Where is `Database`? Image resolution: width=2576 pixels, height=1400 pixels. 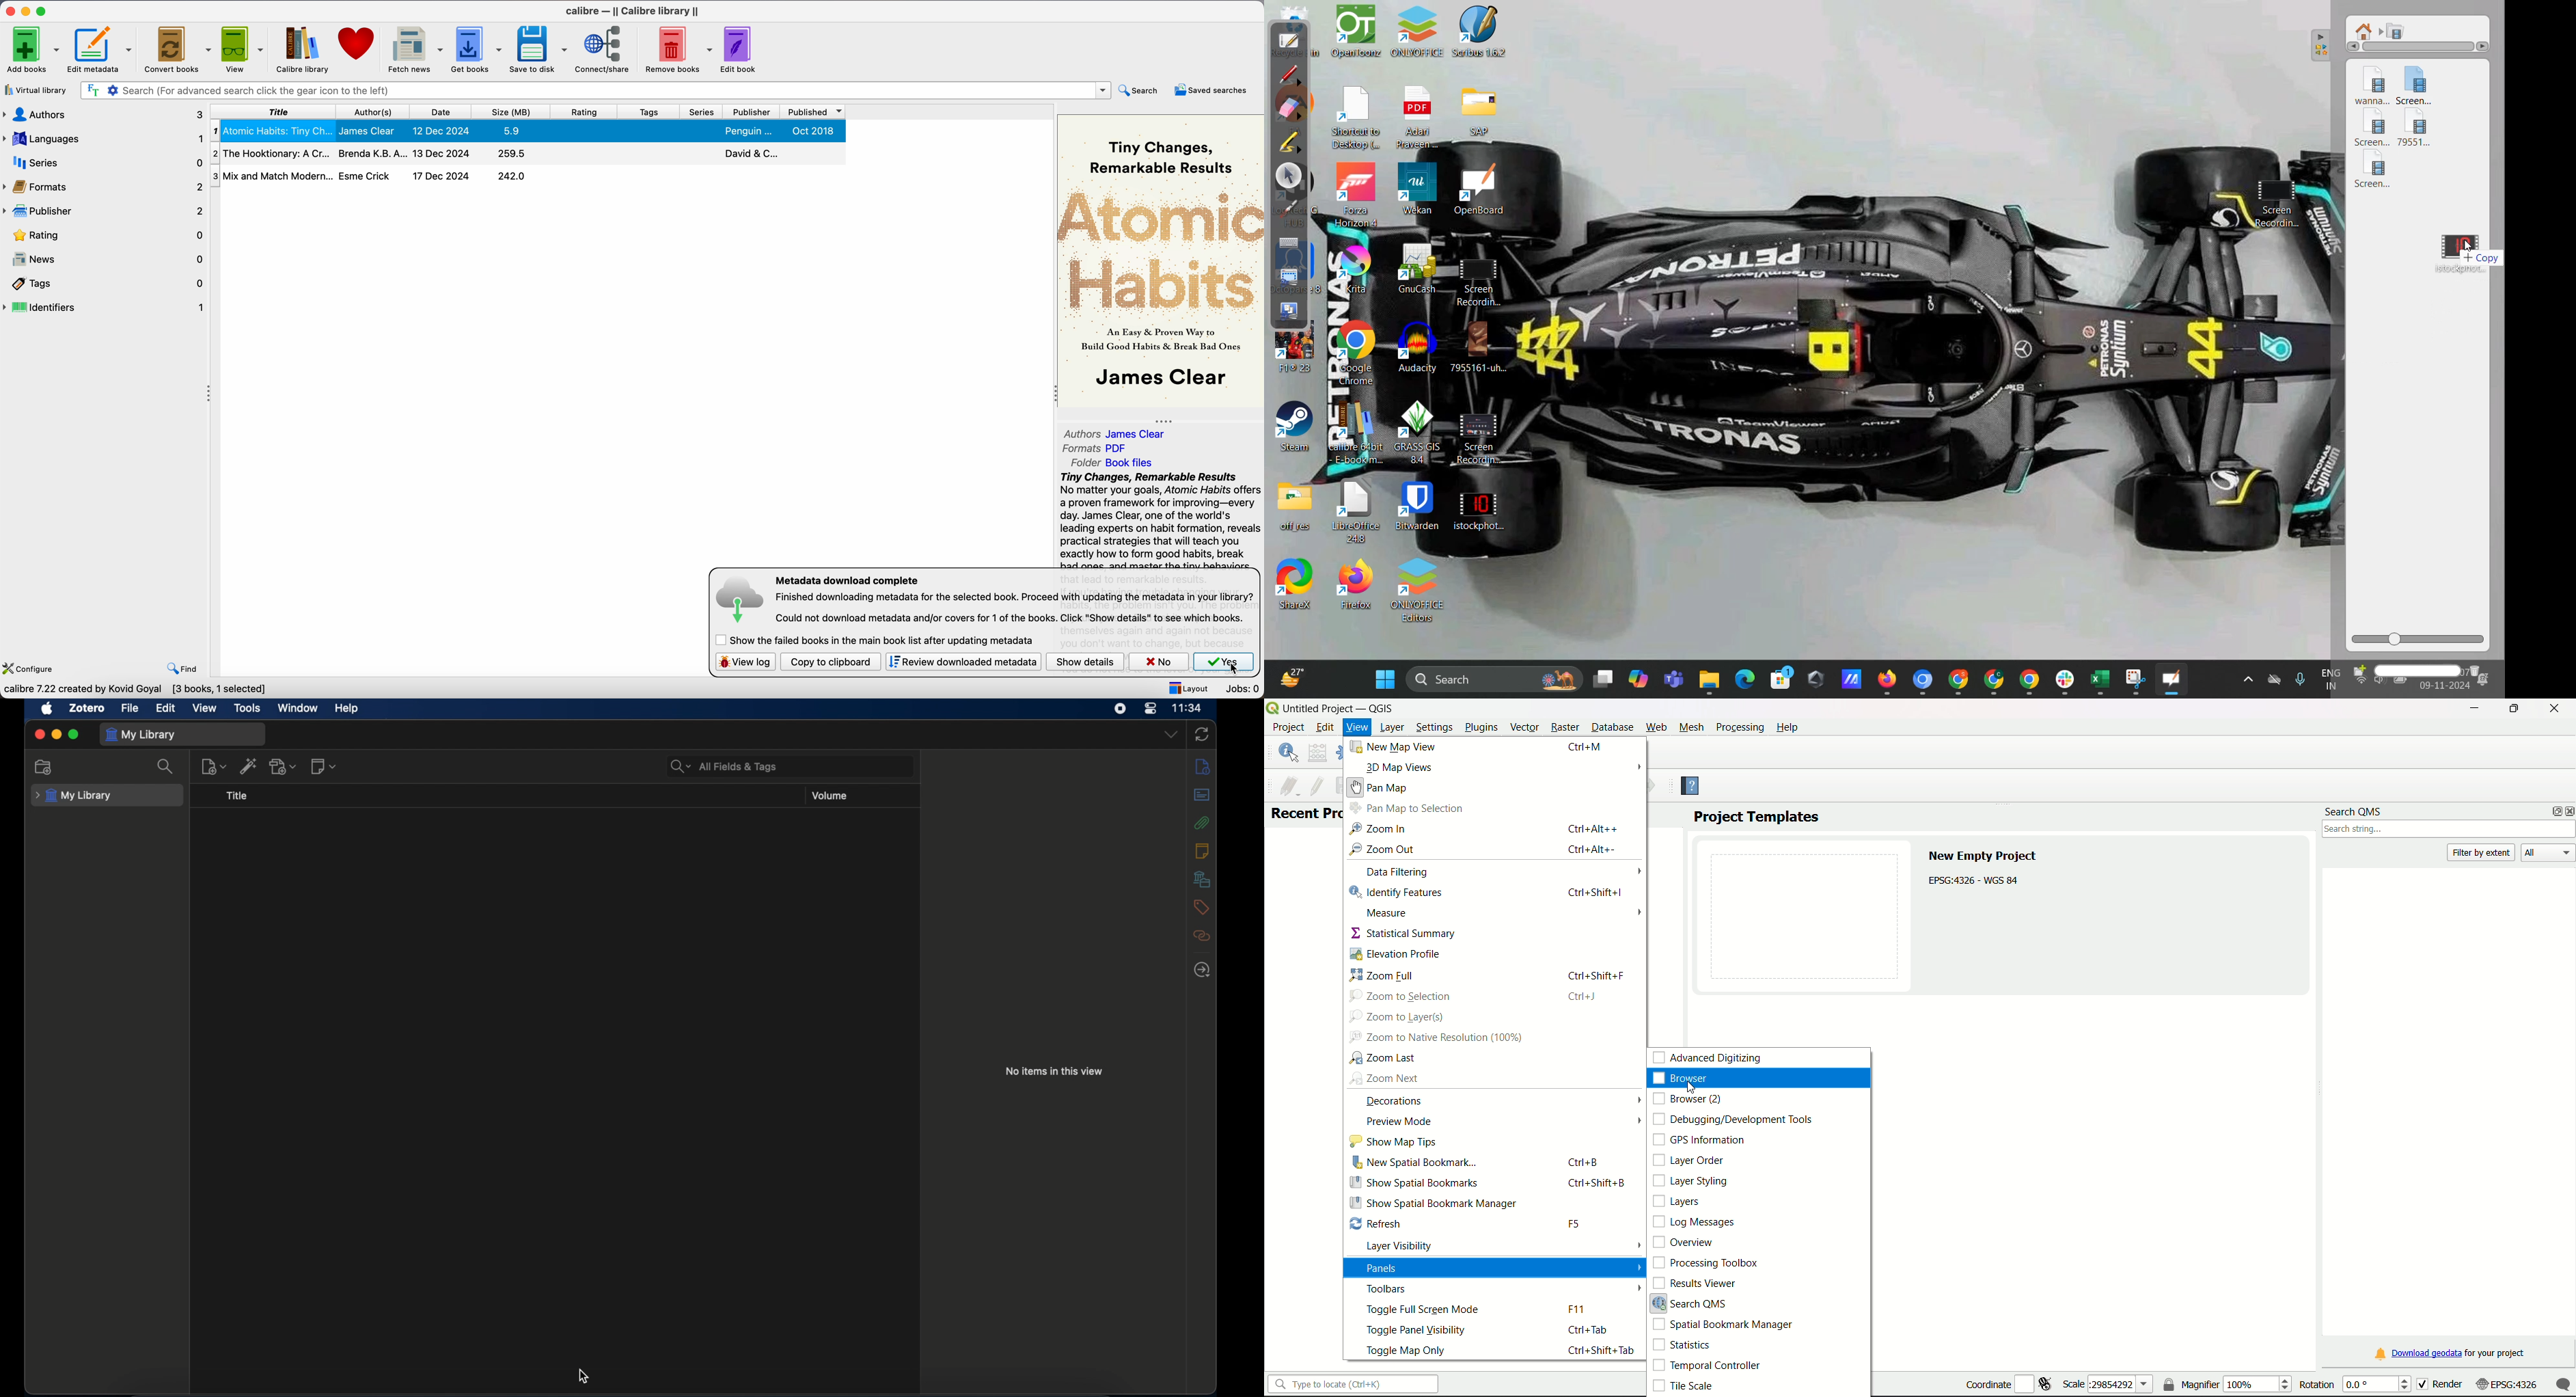 Database is located at coordinates (1611, 727).